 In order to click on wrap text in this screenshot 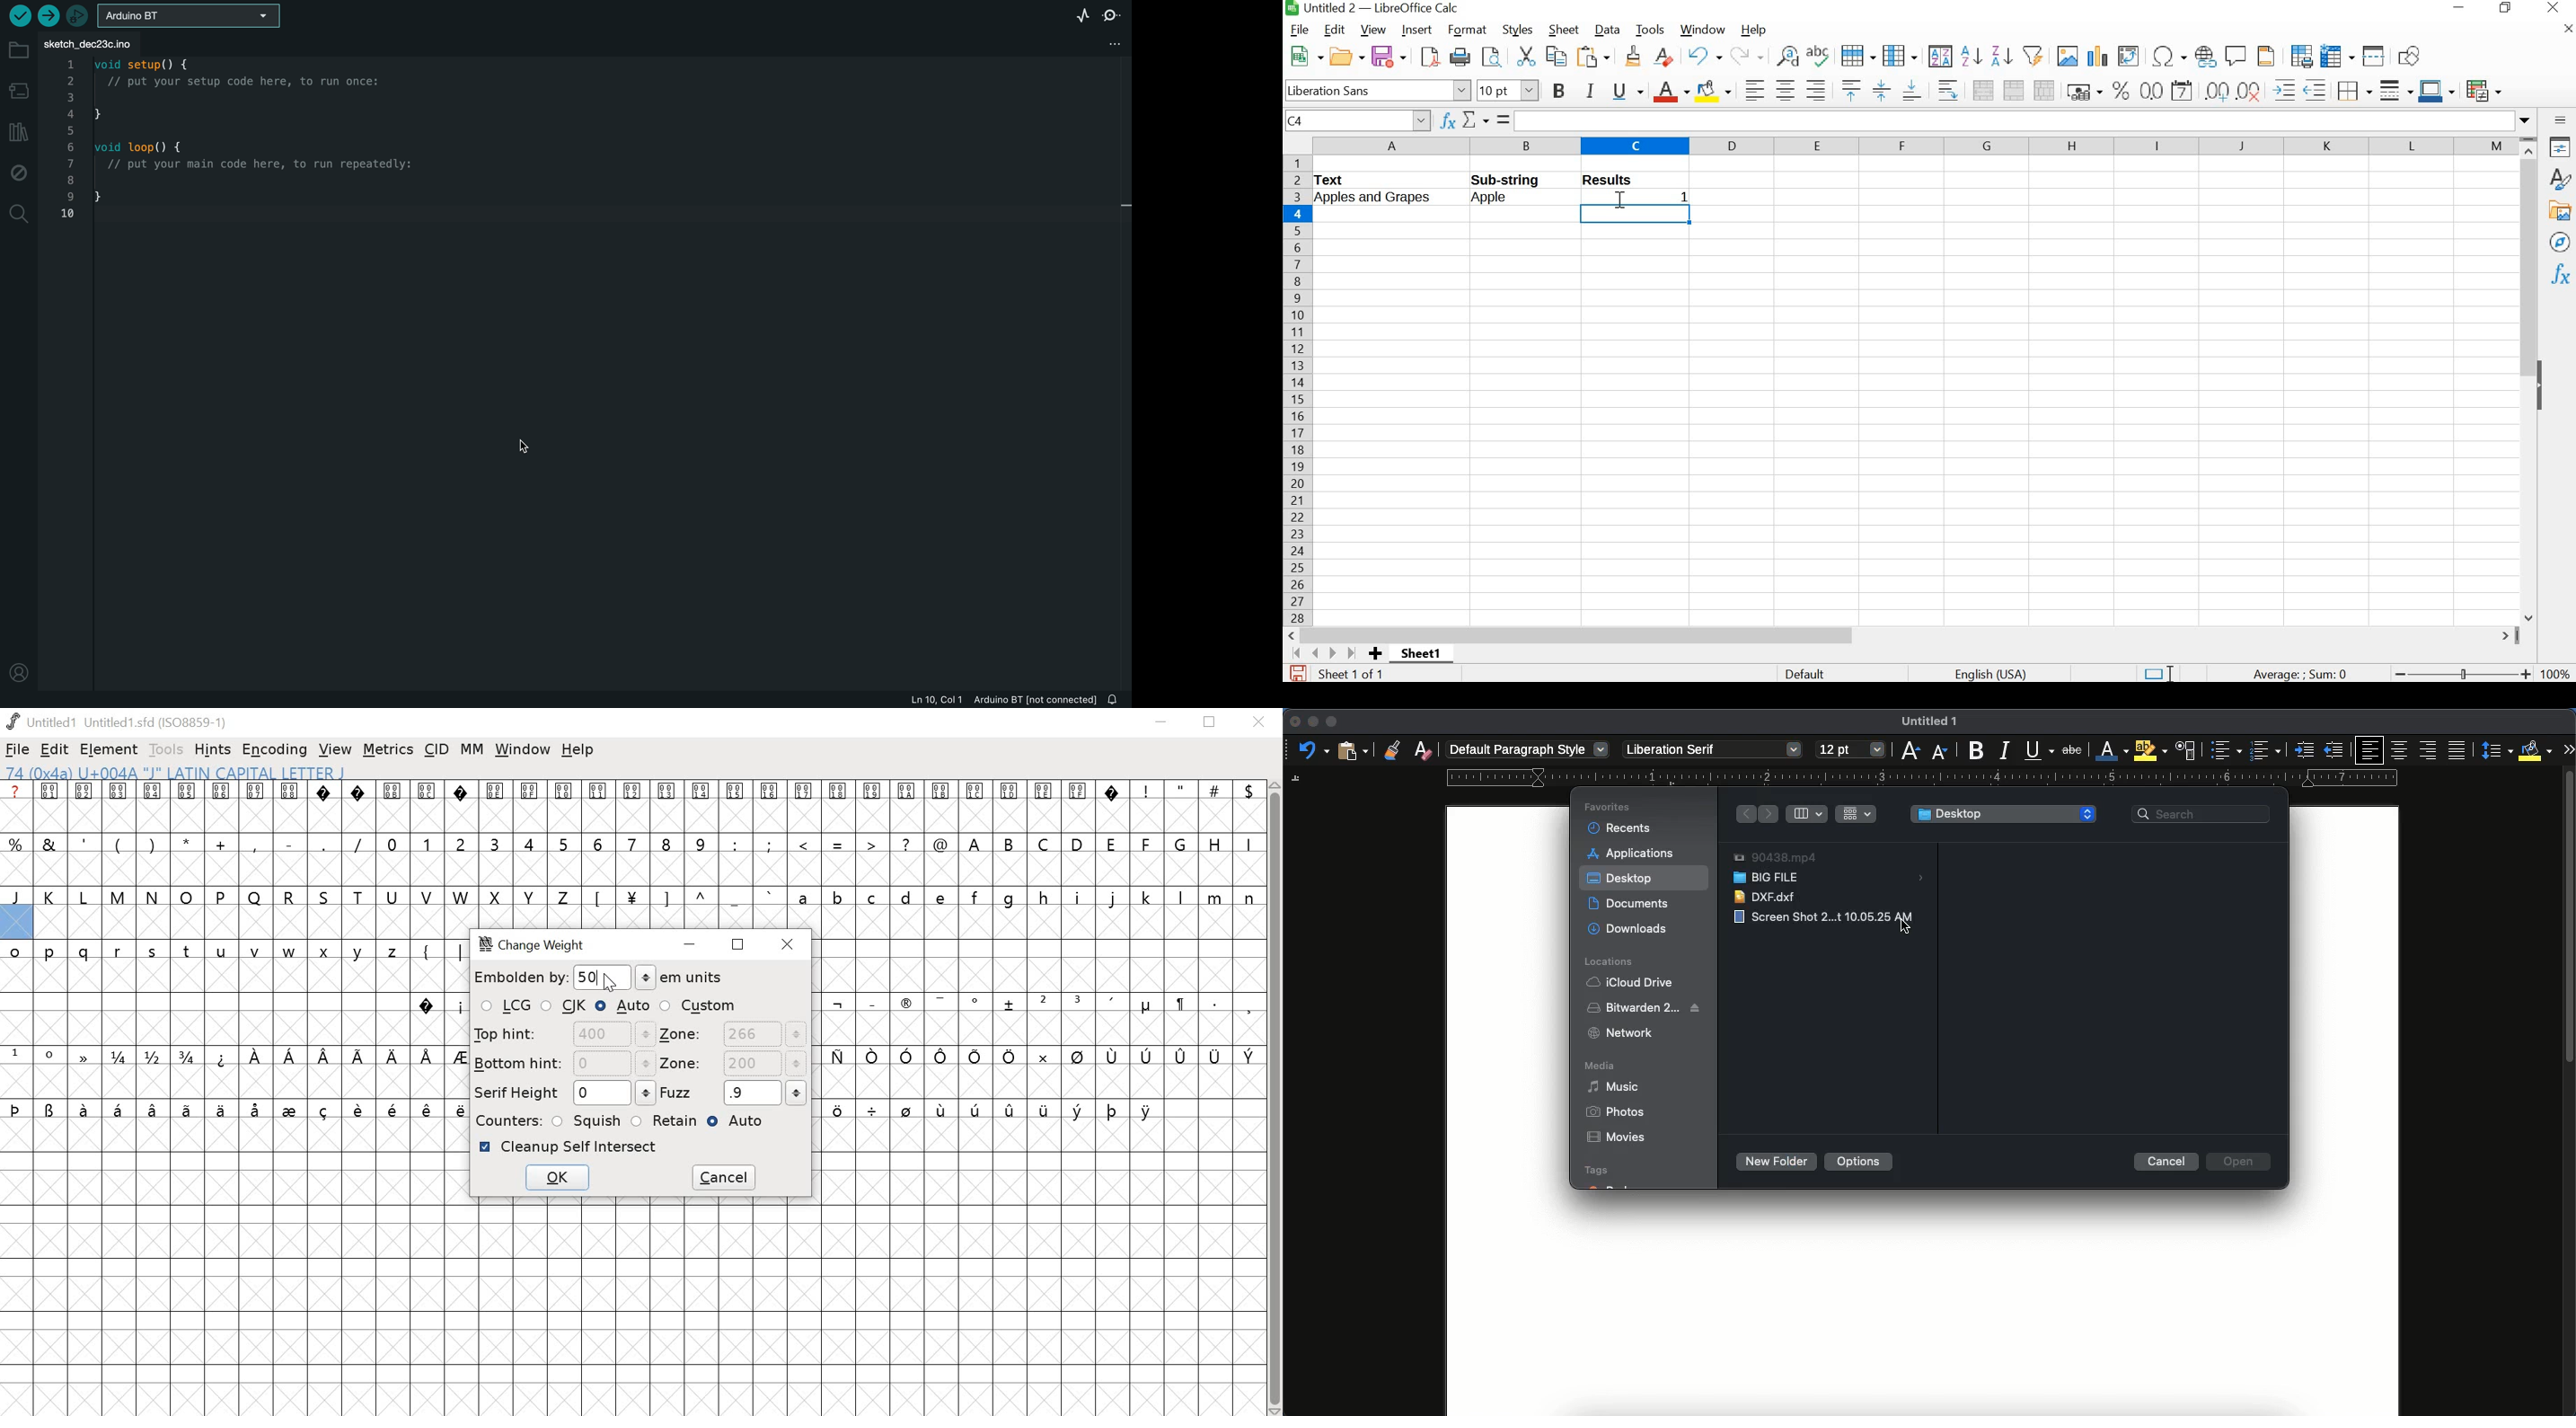, I will do `click(1948, 90)`.